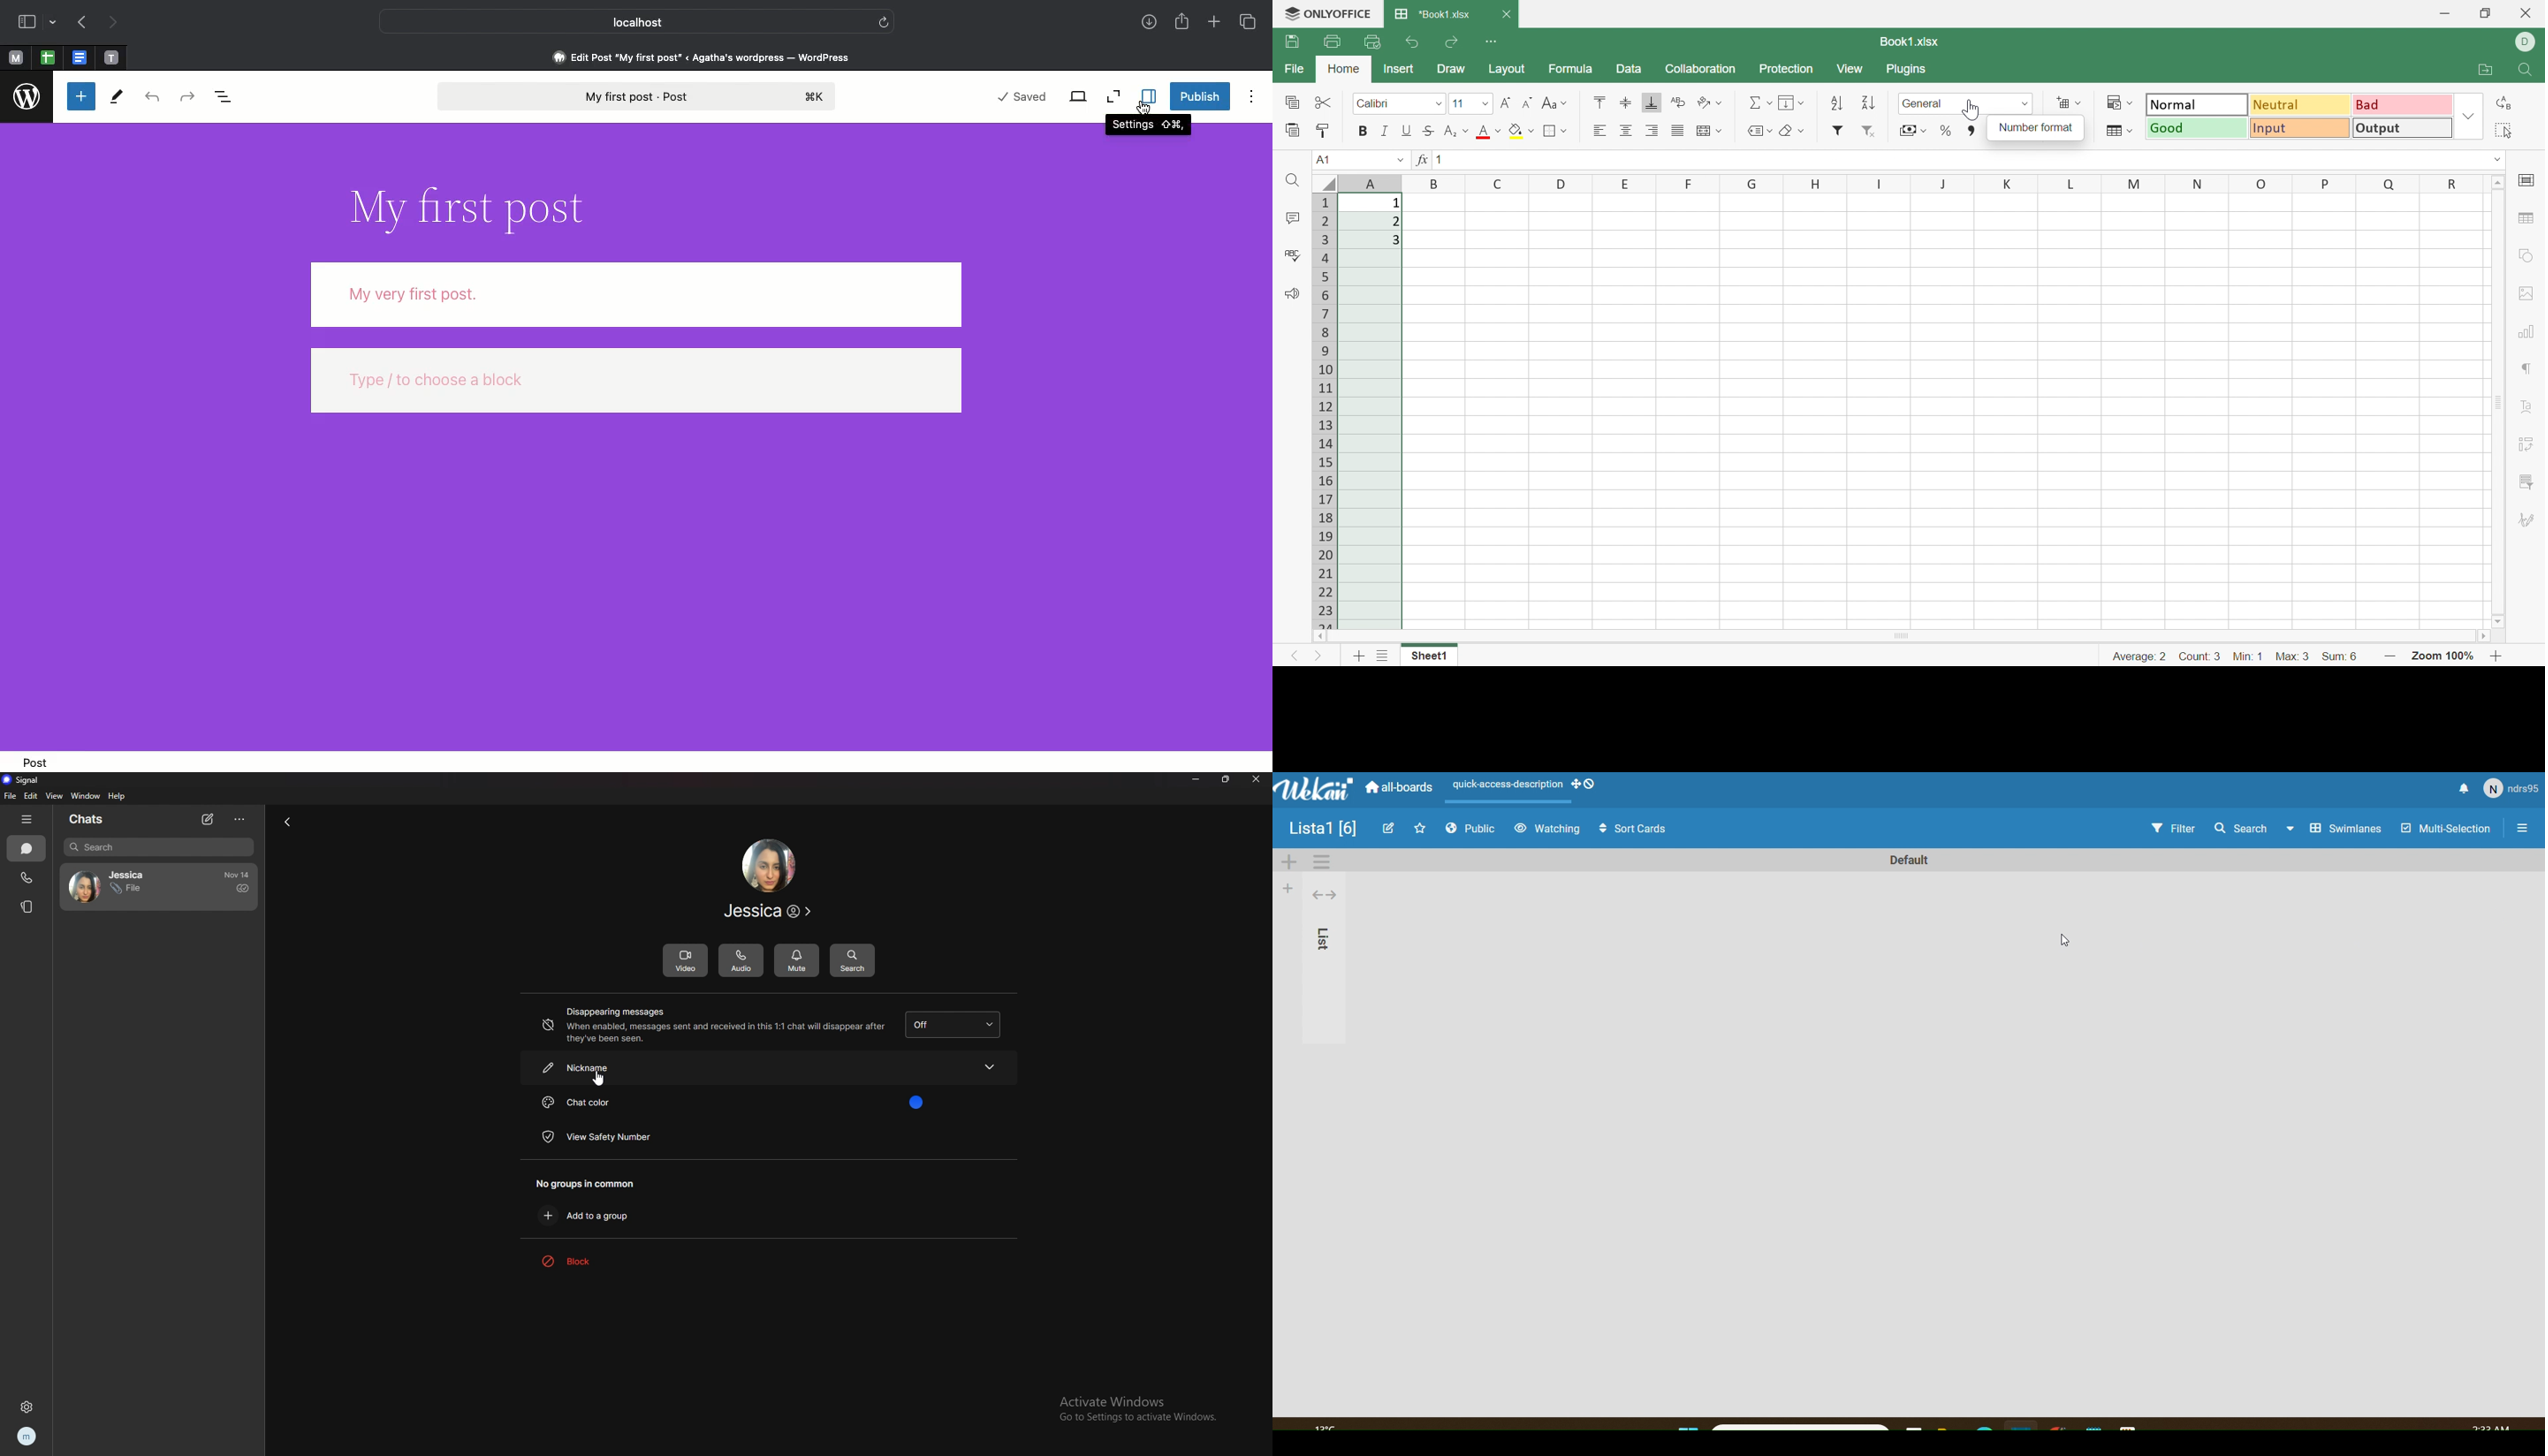  I want to click on profile, so click(32, 1437).